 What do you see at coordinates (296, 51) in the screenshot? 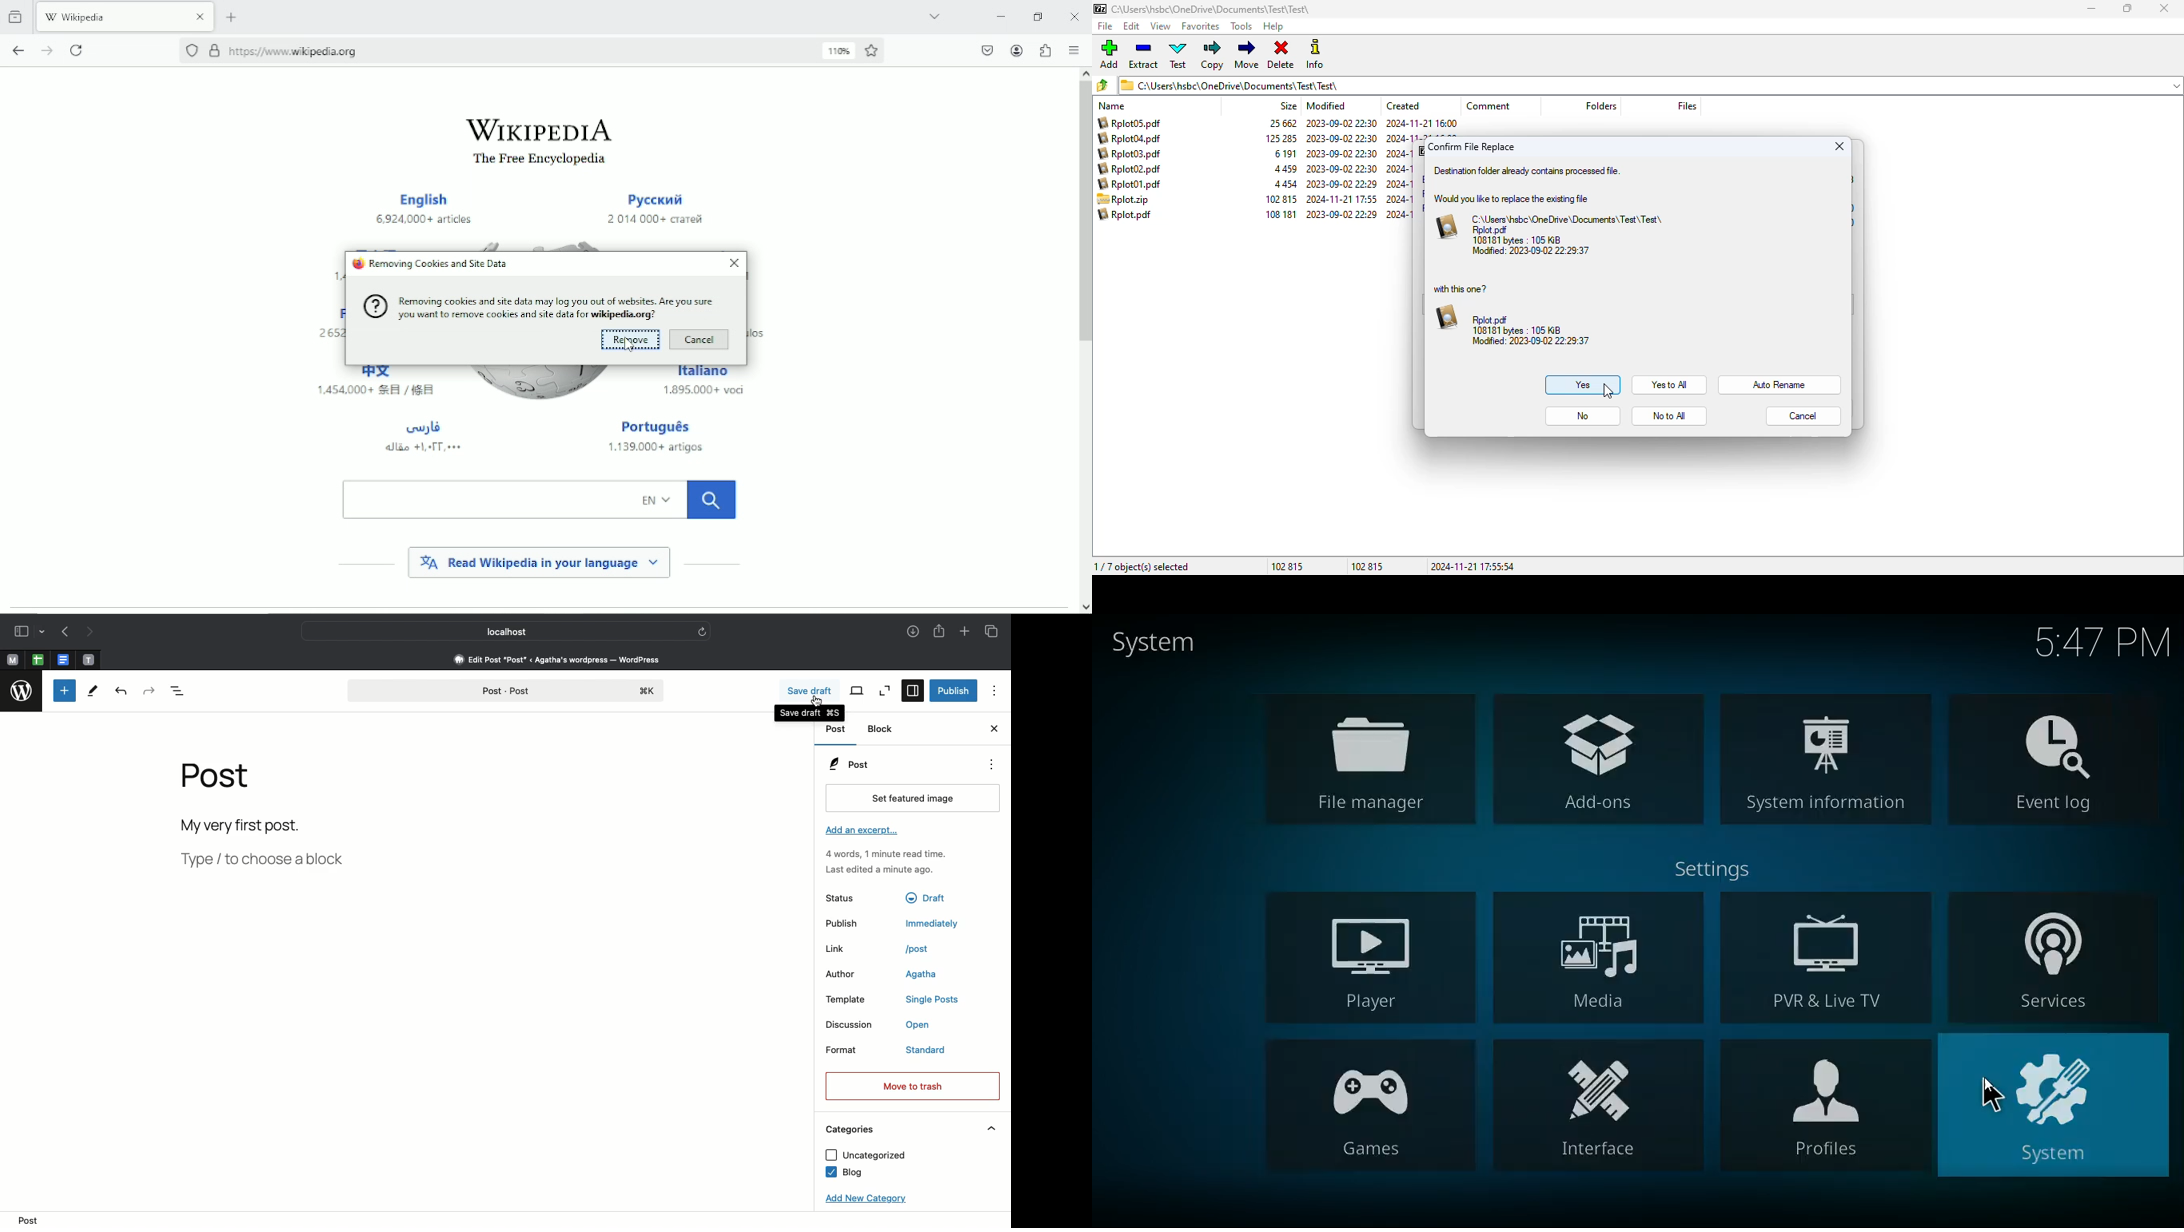
I see `link` at bounding box center [296, 51].